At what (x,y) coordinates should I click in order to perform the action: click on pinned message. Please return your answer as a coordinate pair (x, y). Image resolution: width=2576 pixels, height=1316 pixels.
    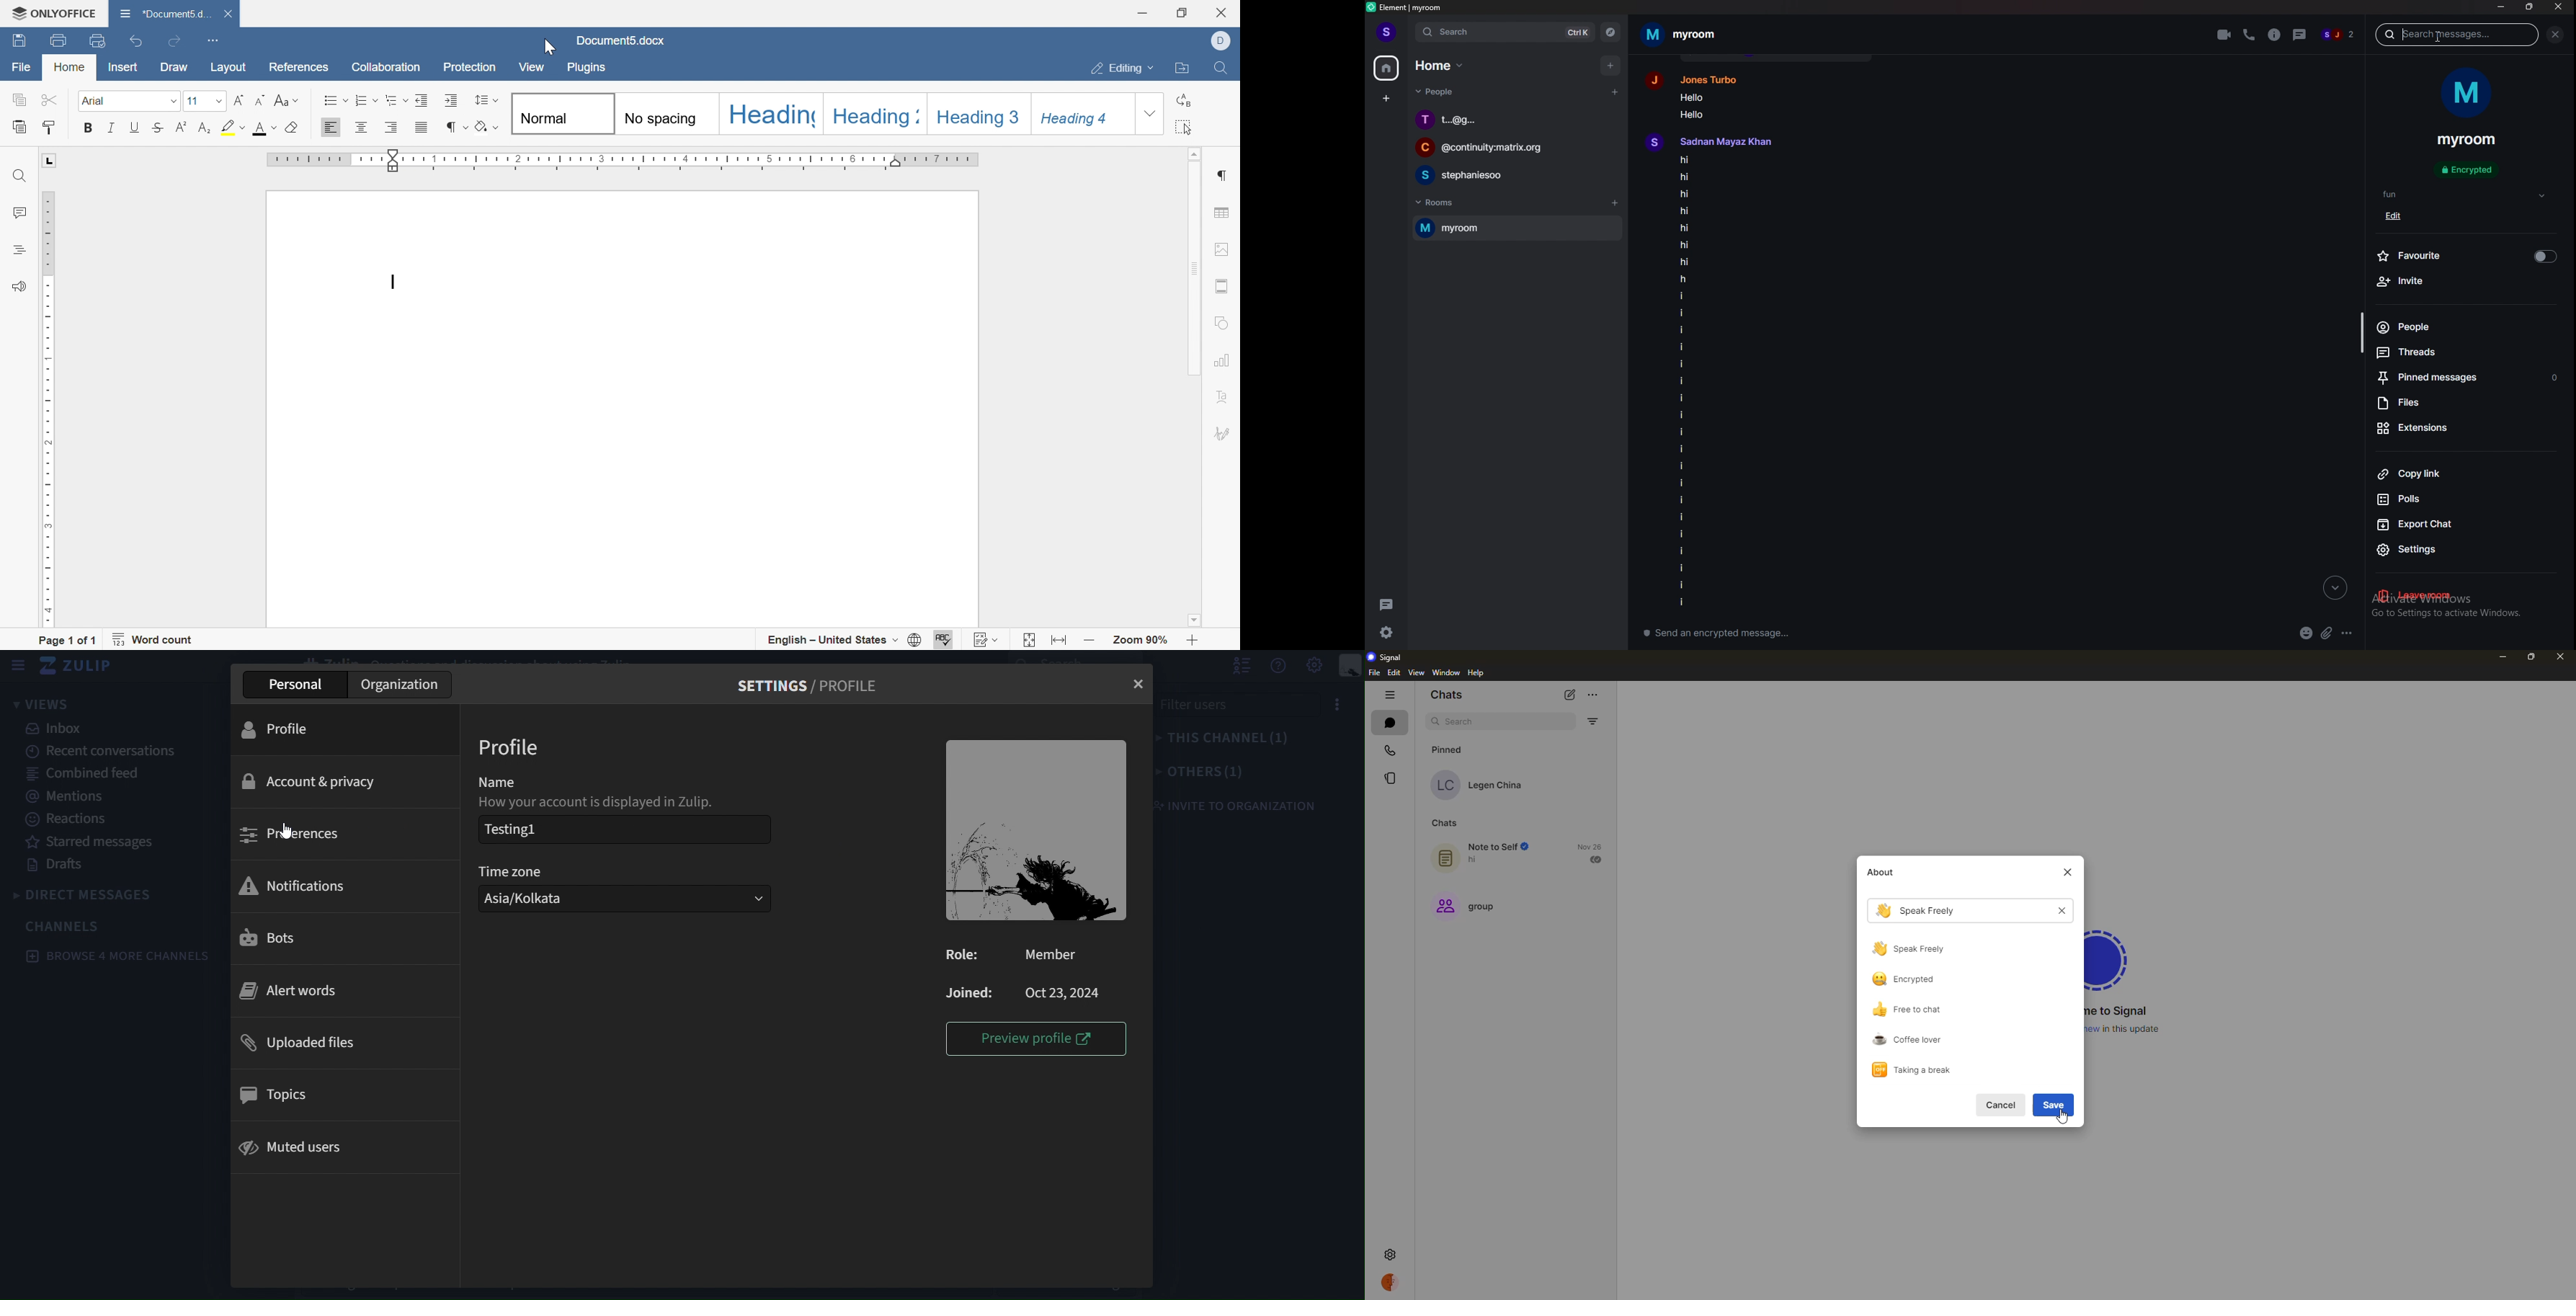
    Looking at the image, I should click on (2469, 379).